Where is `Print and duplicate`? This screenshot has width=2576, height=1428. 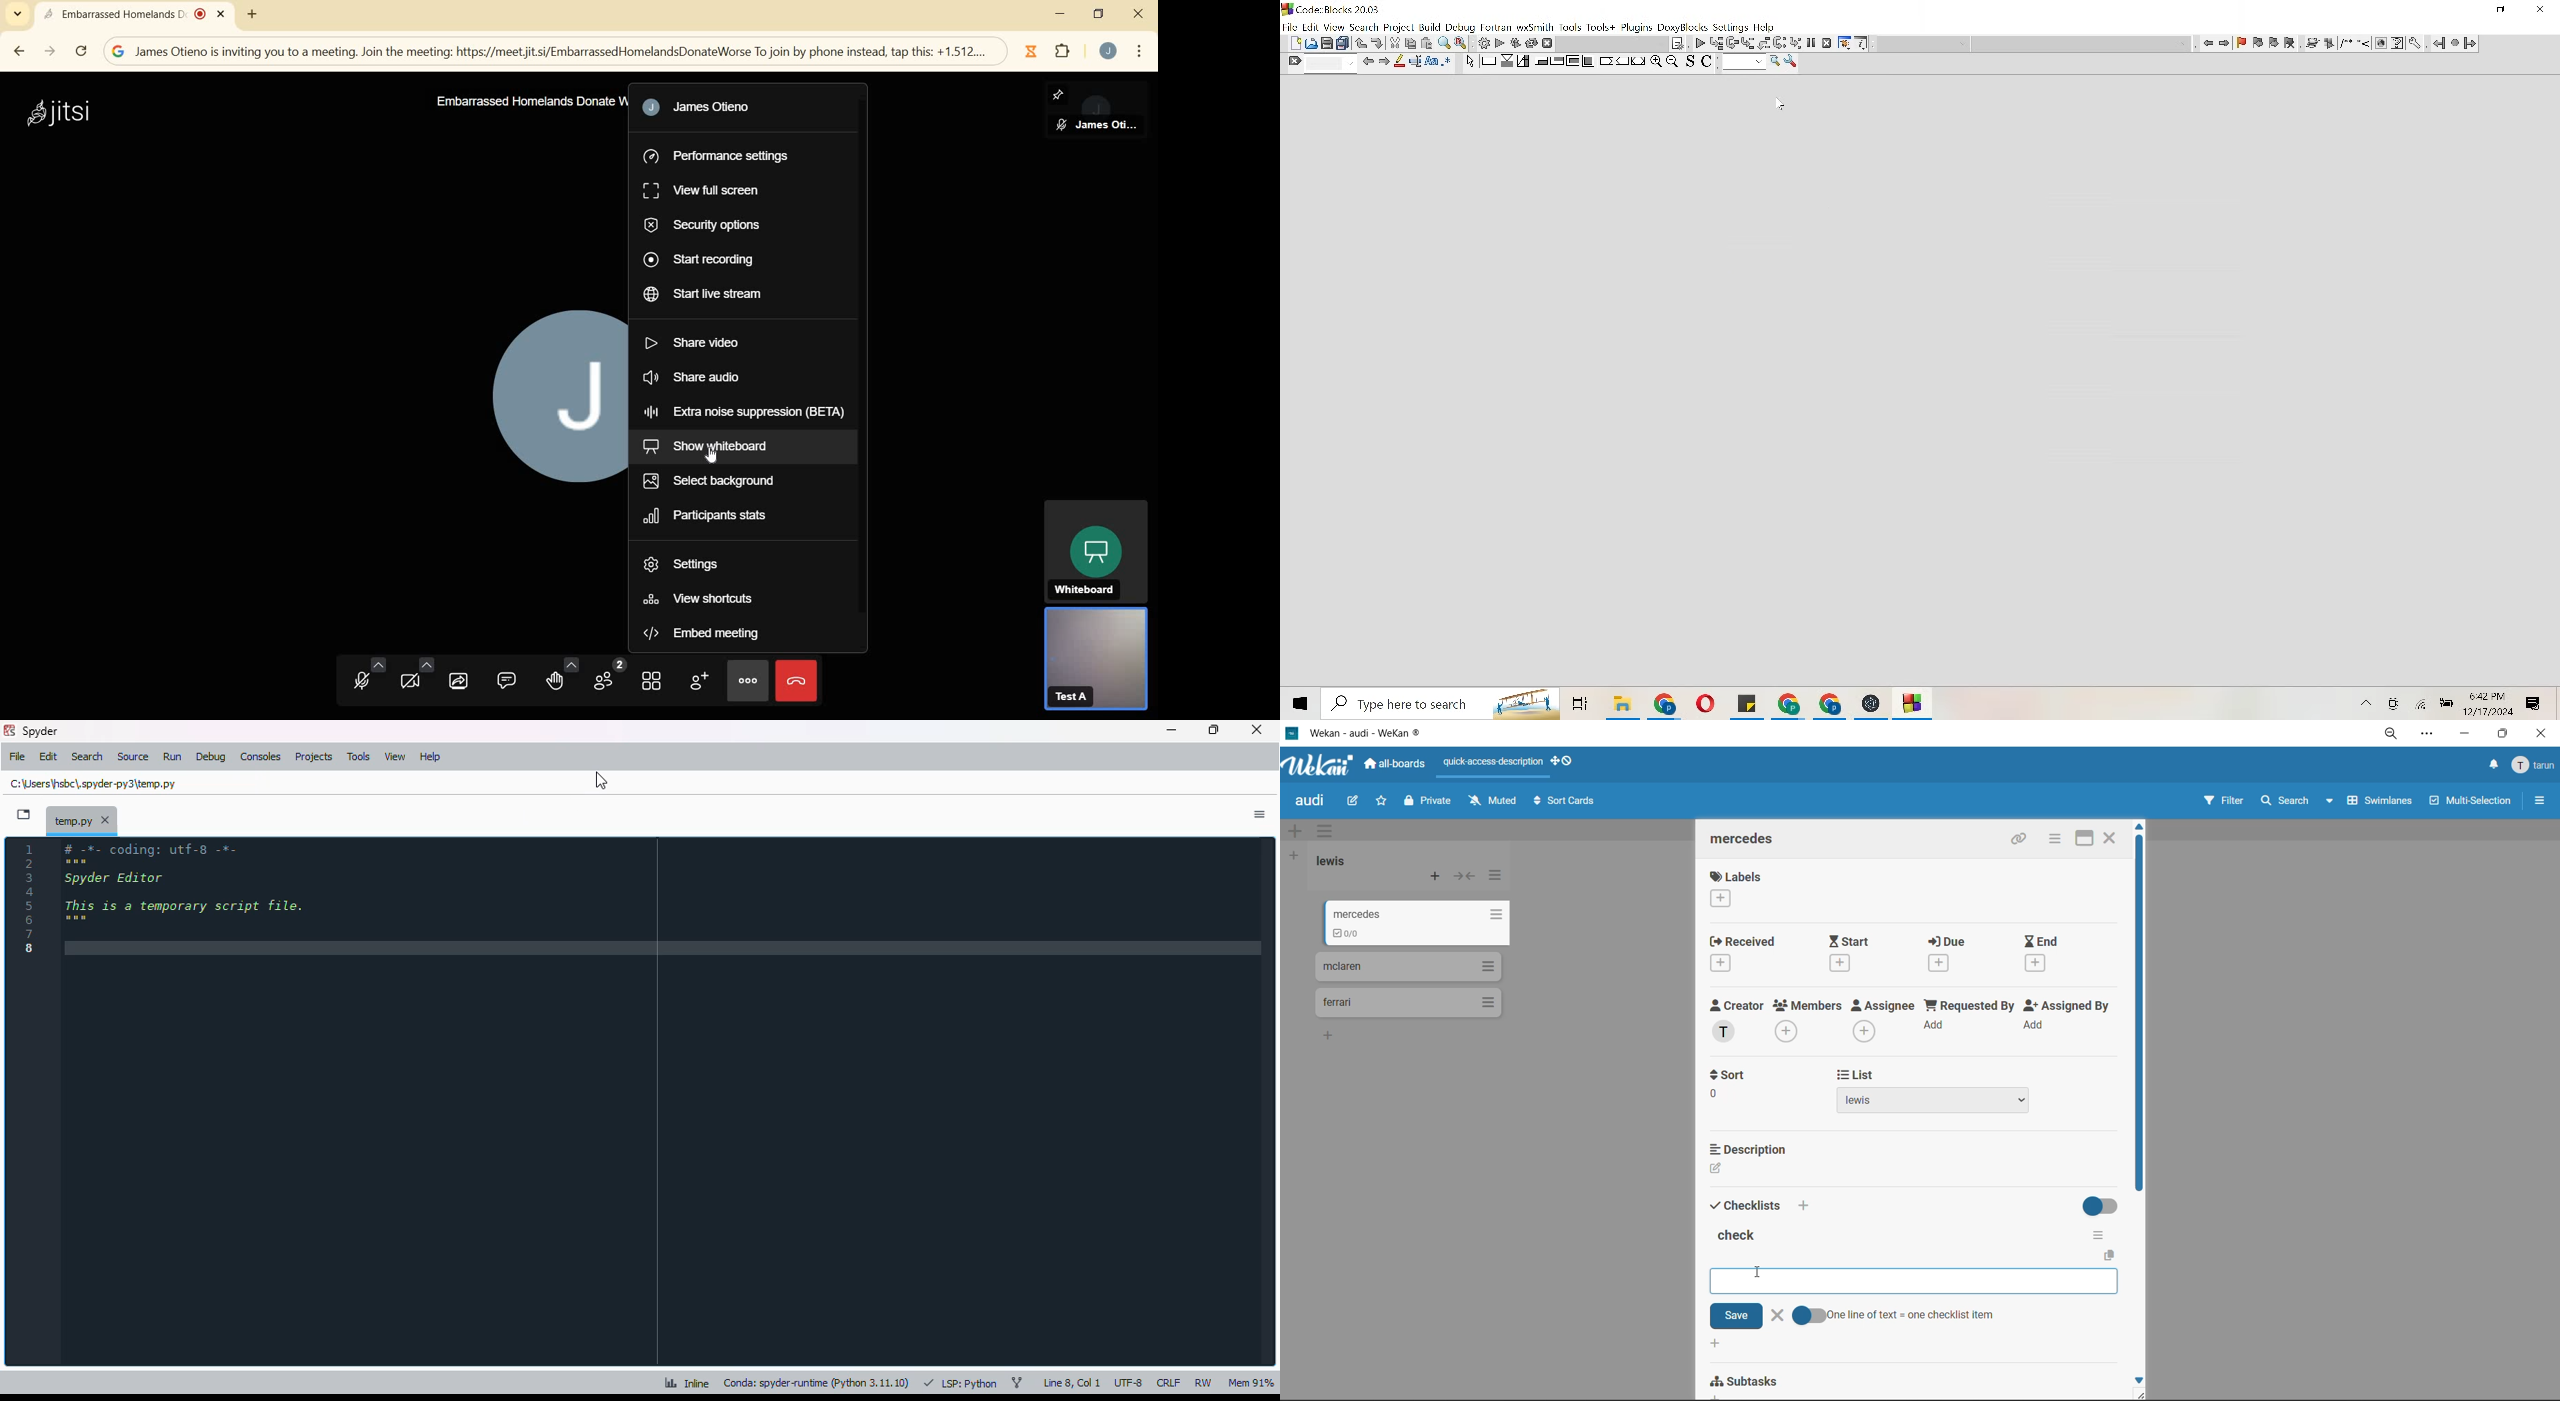
Print and duplicate is located at coordinates (1336, 42).